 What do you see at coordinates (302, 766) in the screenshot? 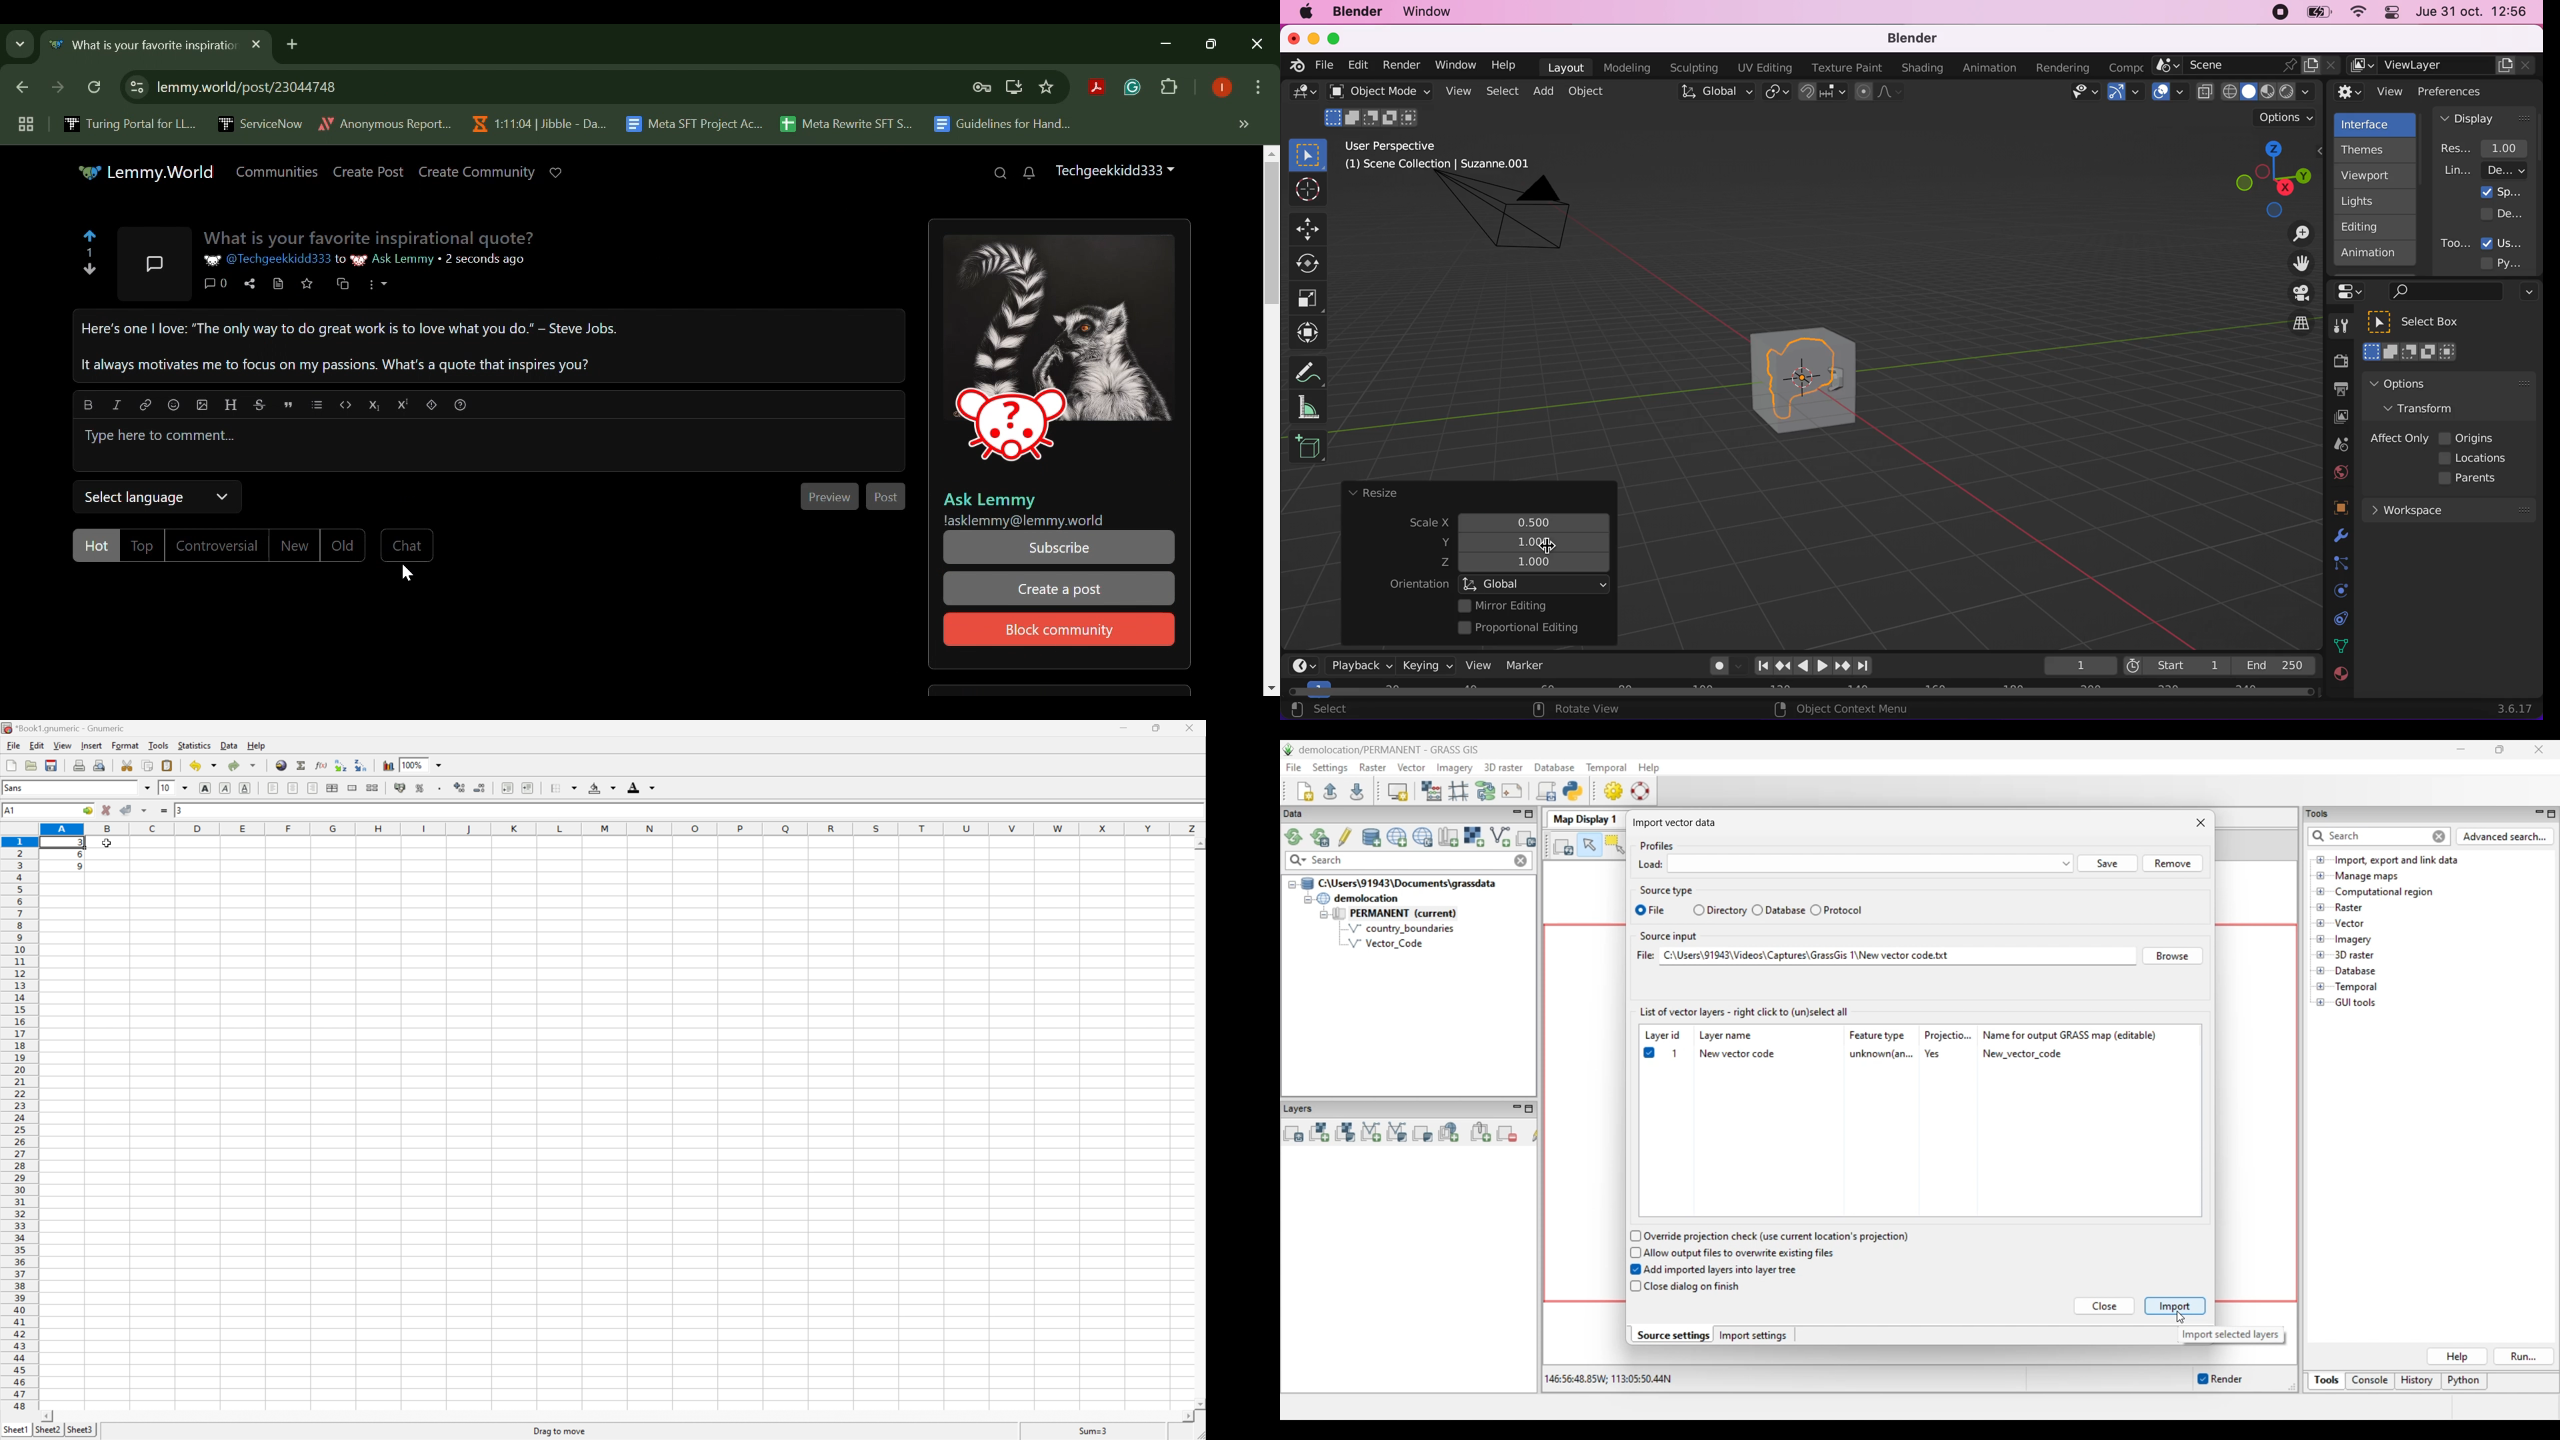
I see `Sum in current cell` at bounding box center [302, 766].